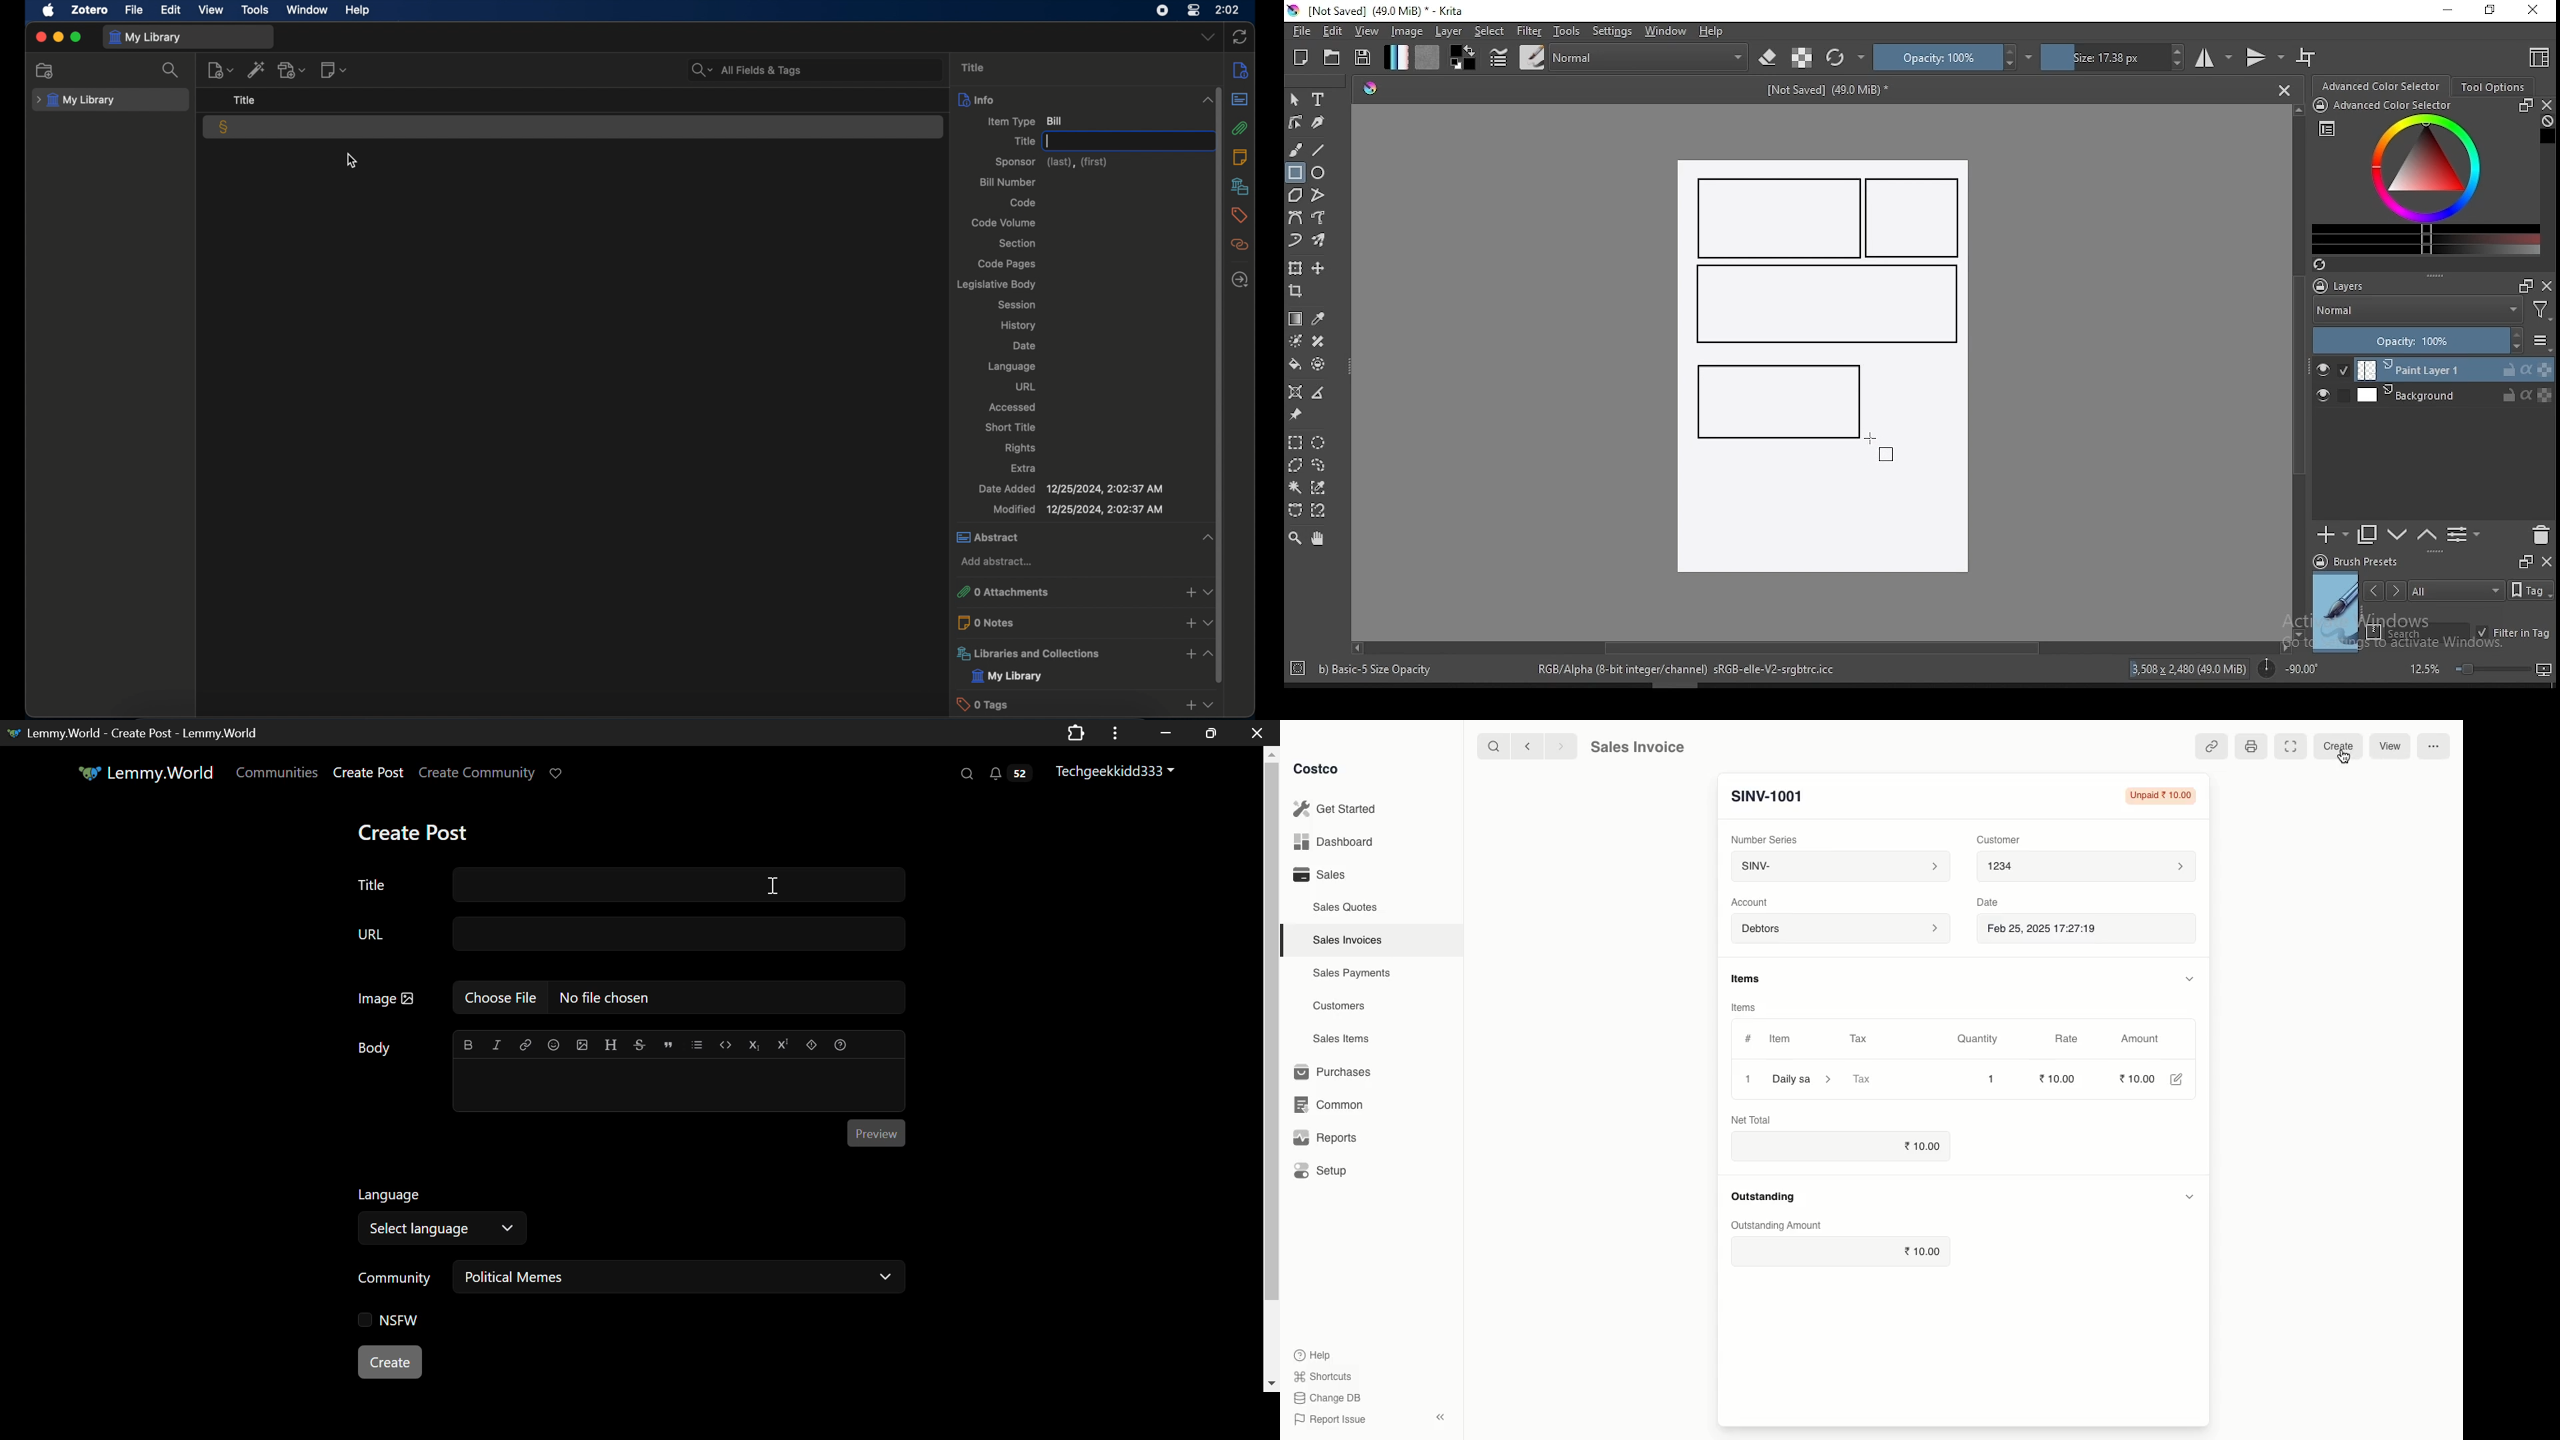 This screenshot has height=1456, width=2576. What do you see at coordinates (1259, 732) in the screenshot?
I see `Close window` at bounding box center [1259, 732].